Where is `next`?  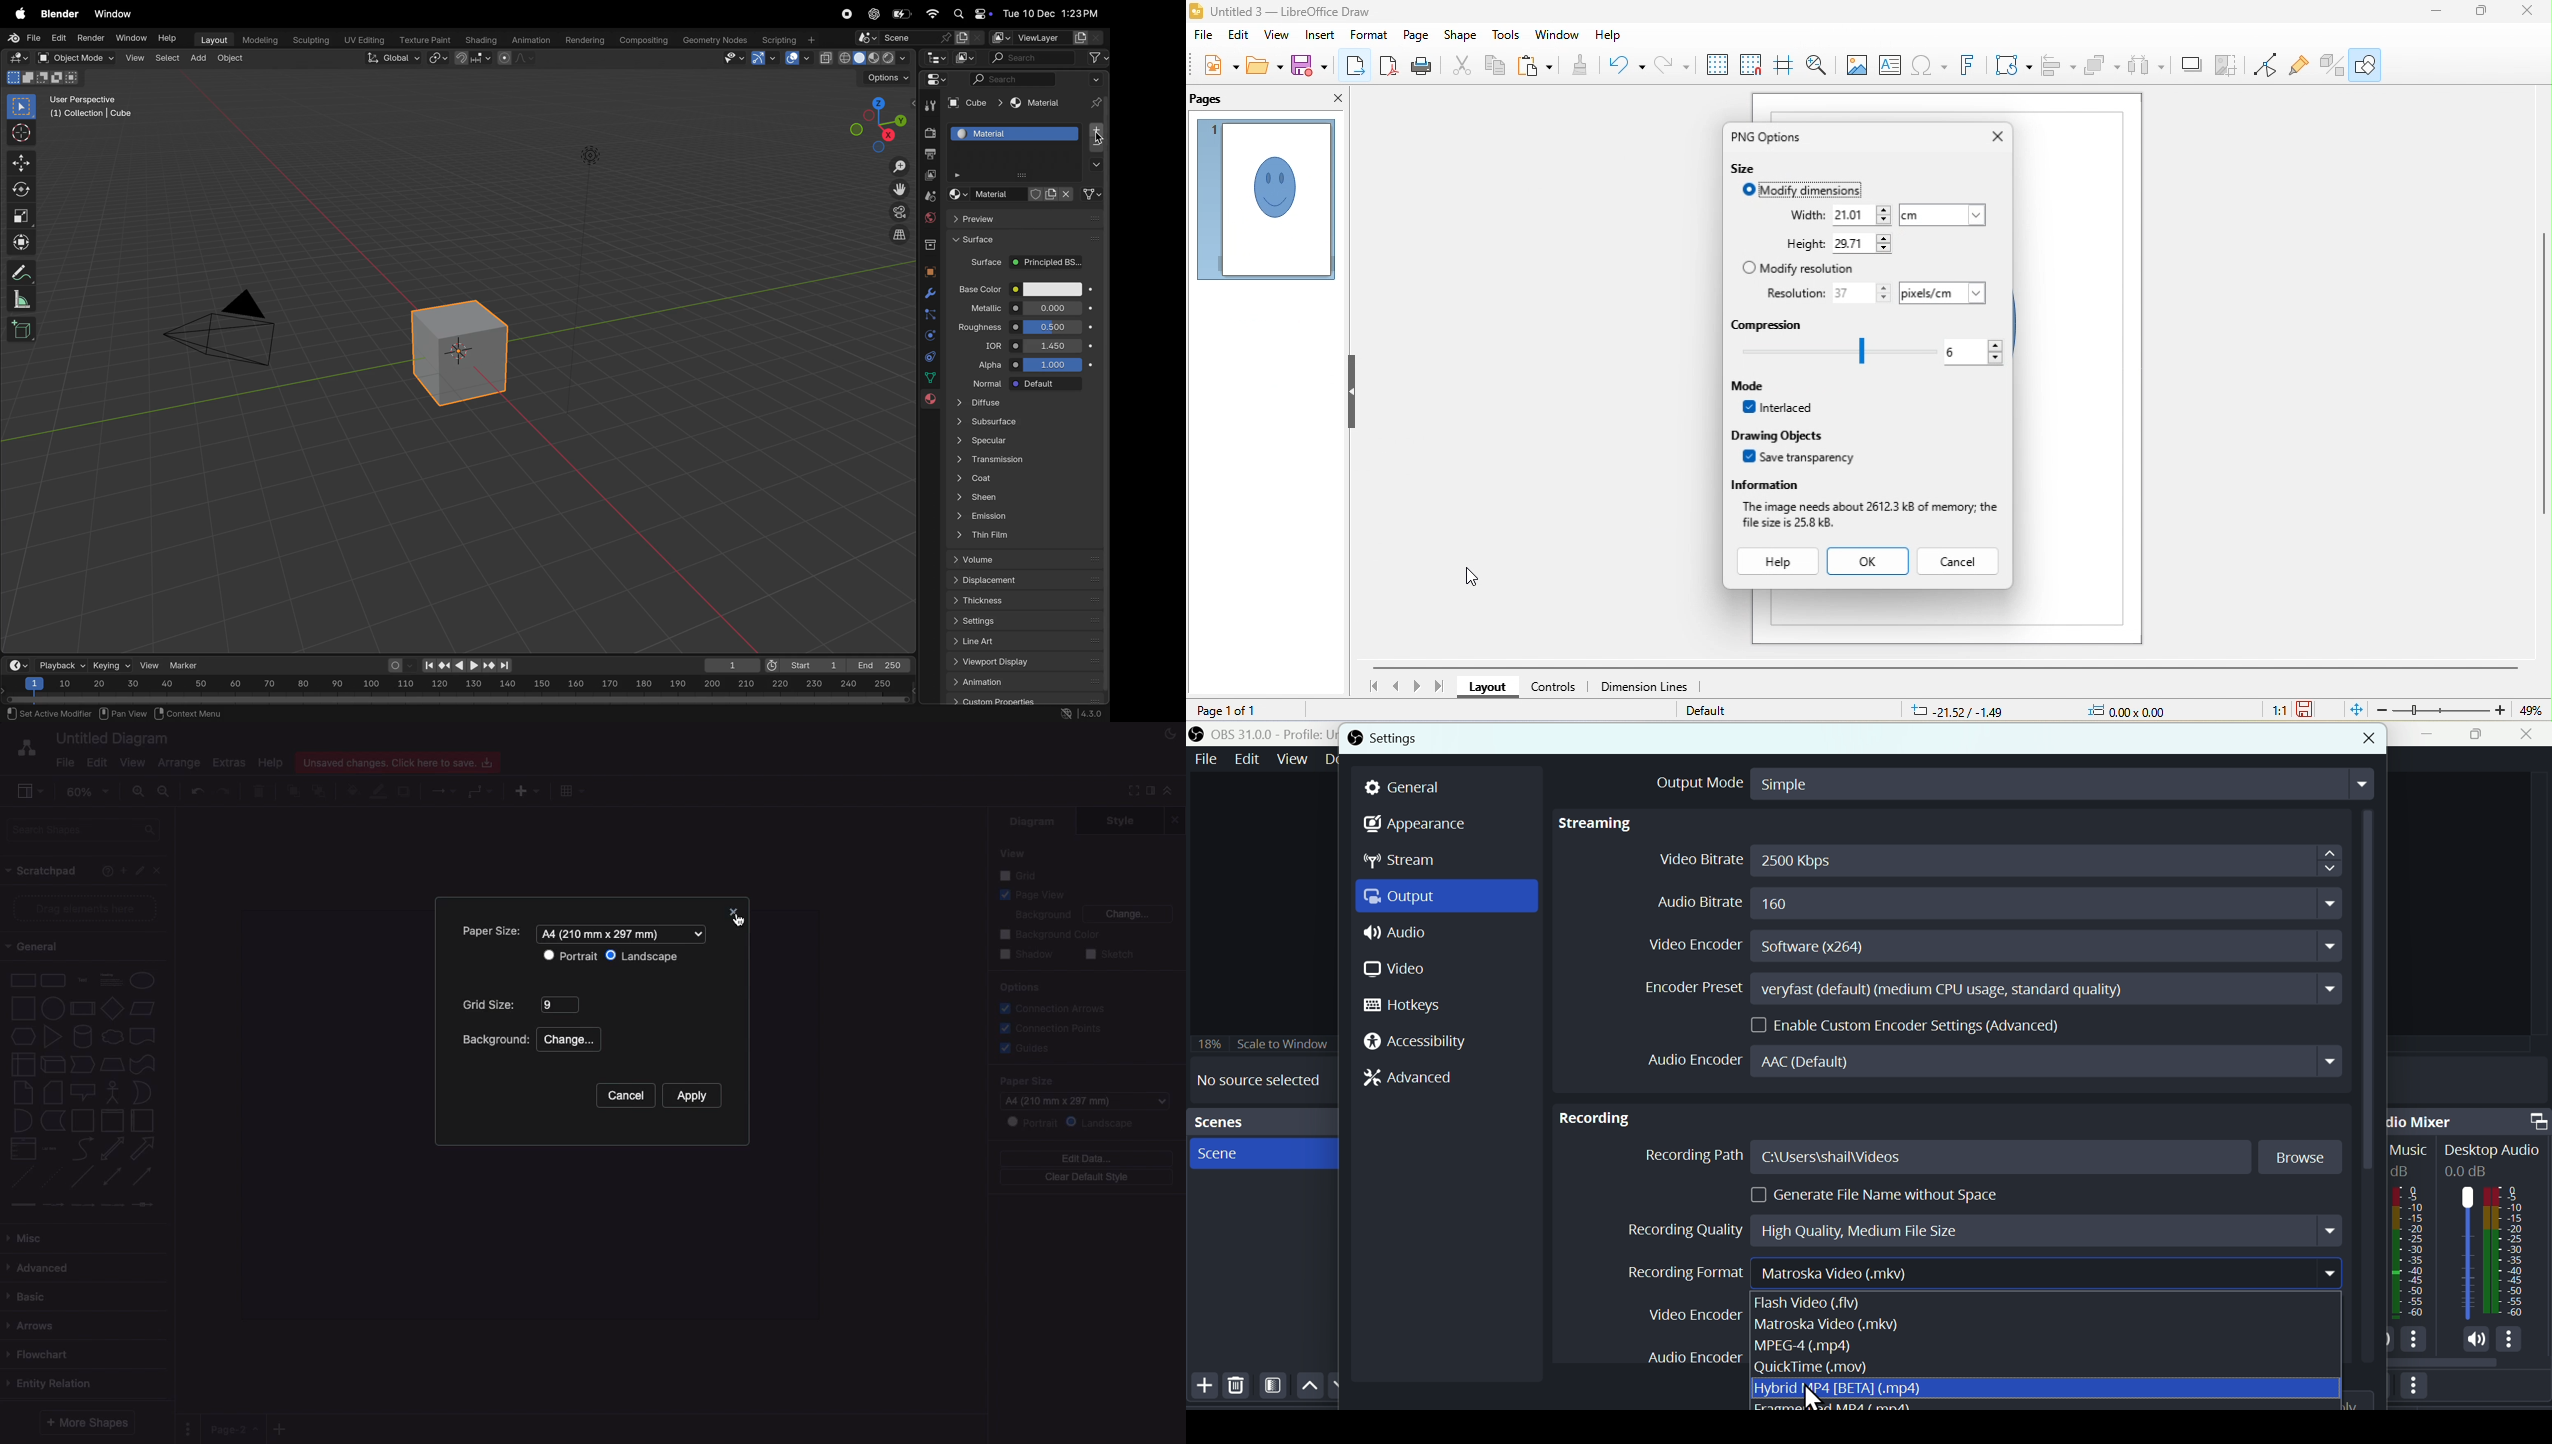
next is located at coordinates (1417, 687).